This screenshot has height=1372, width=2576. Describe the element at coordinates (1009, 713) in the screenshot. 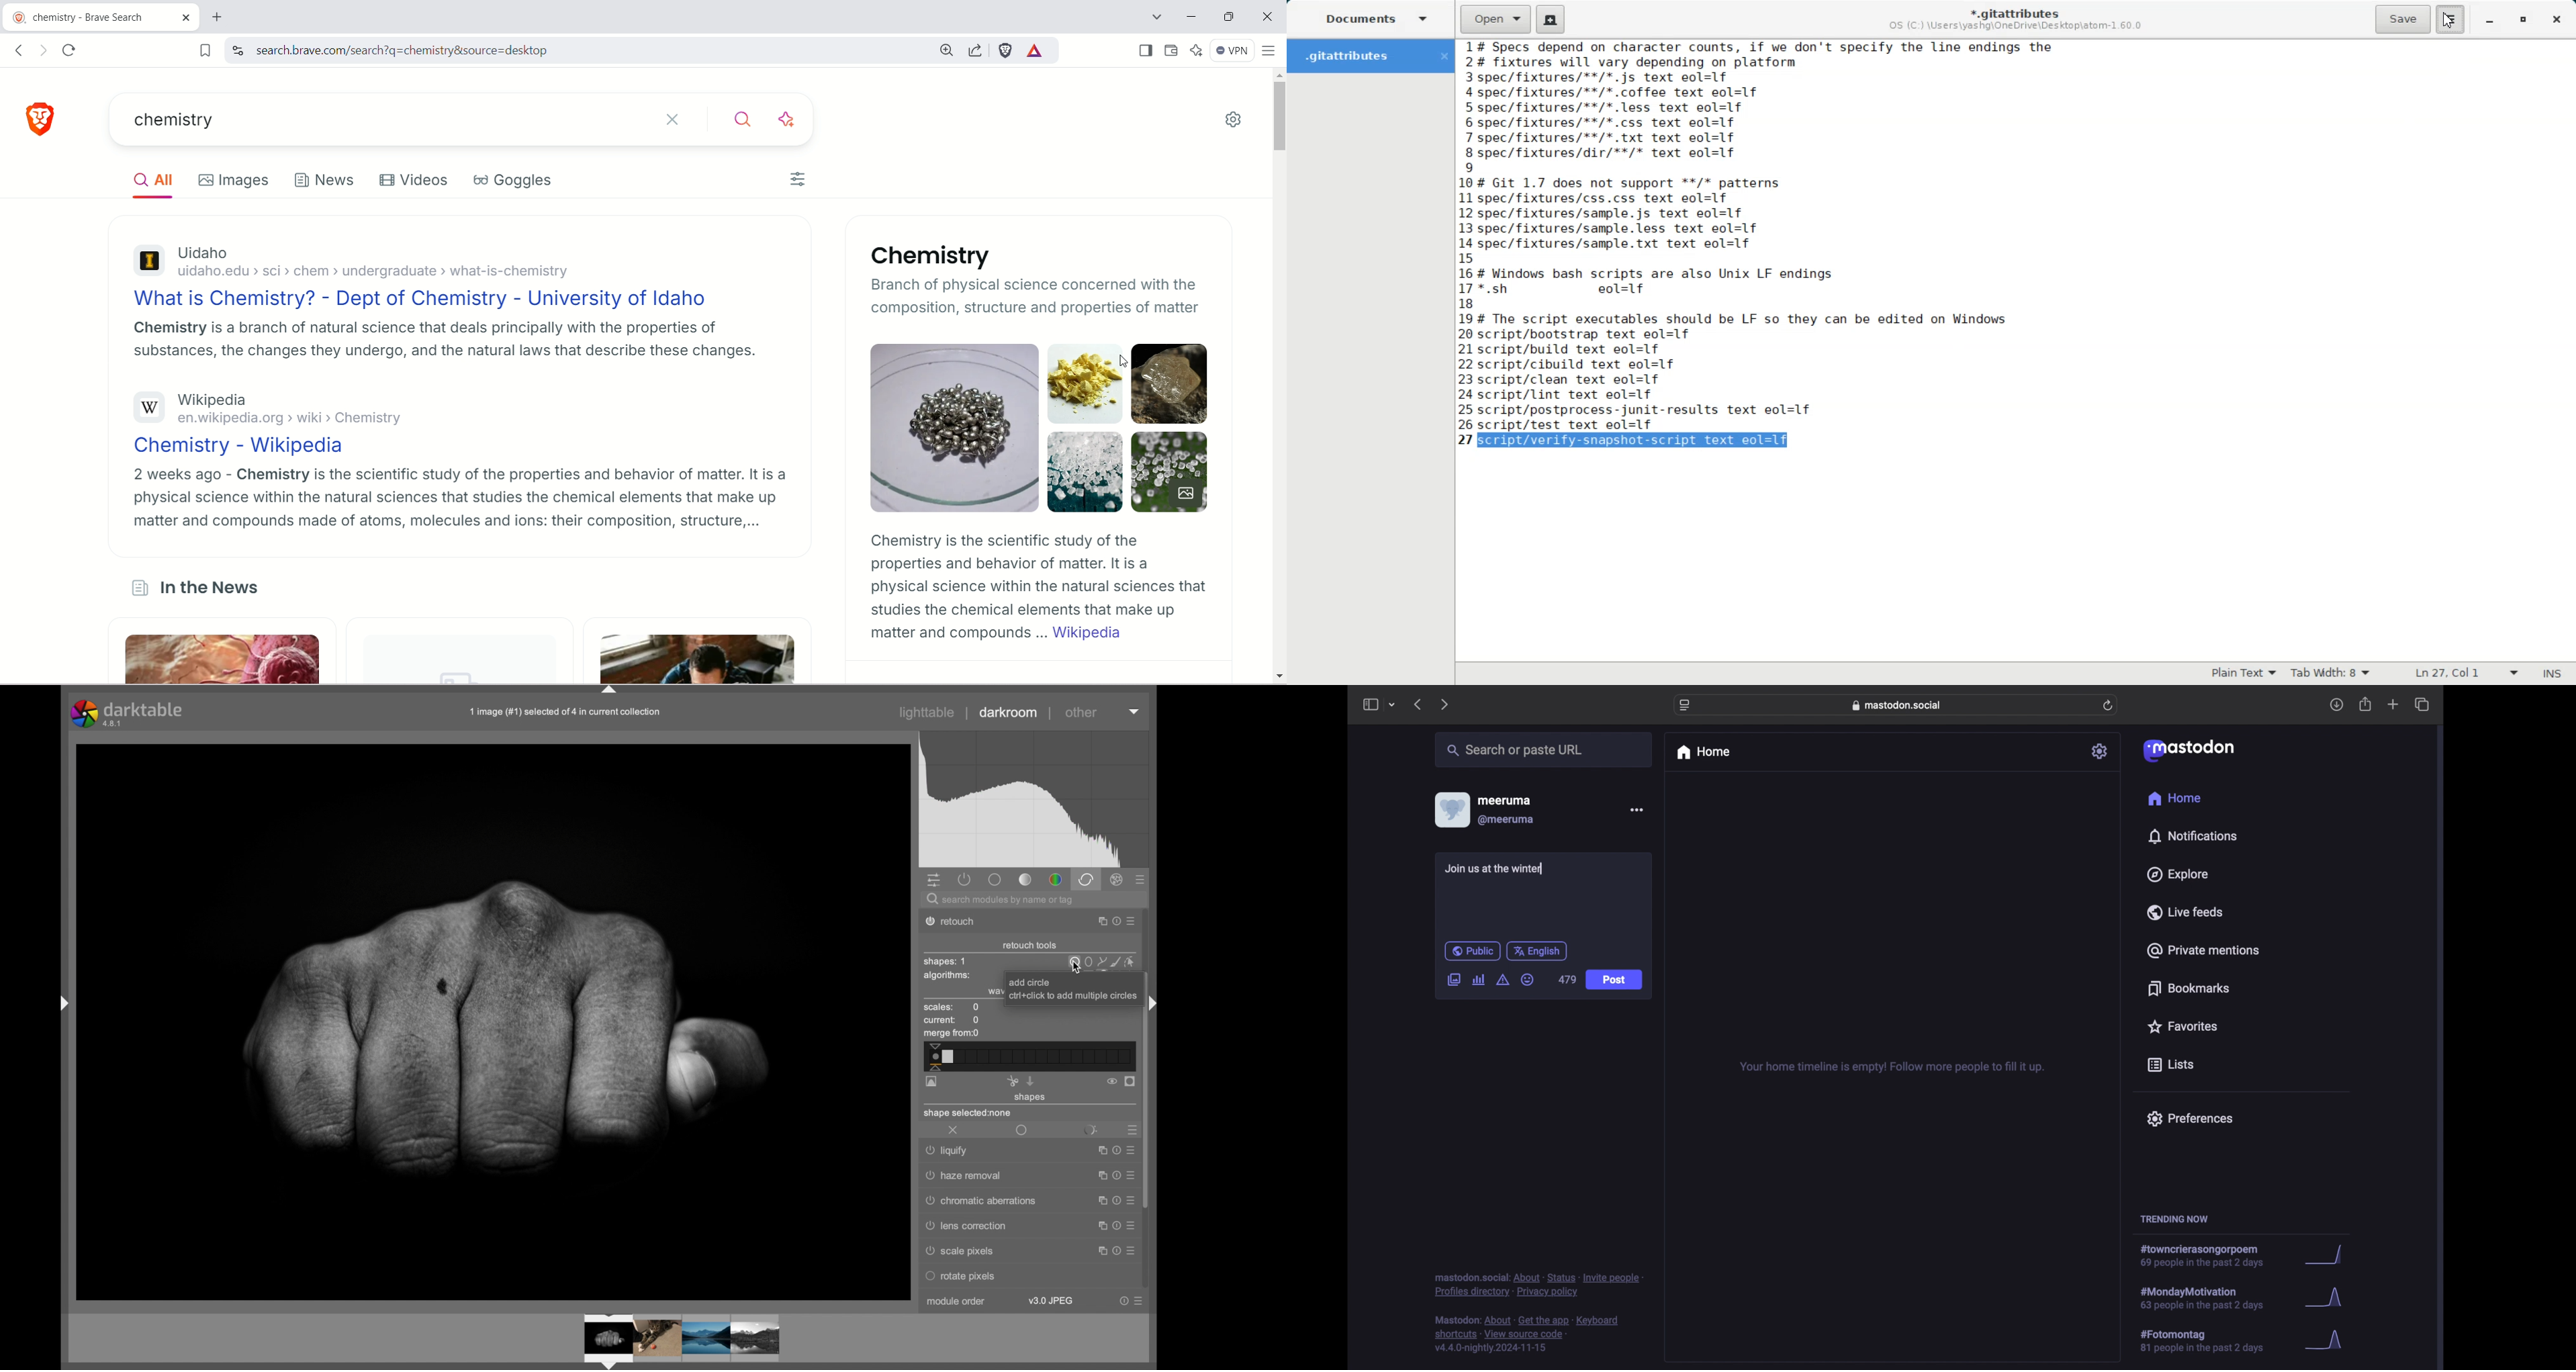

I see `darkroom` at that location.